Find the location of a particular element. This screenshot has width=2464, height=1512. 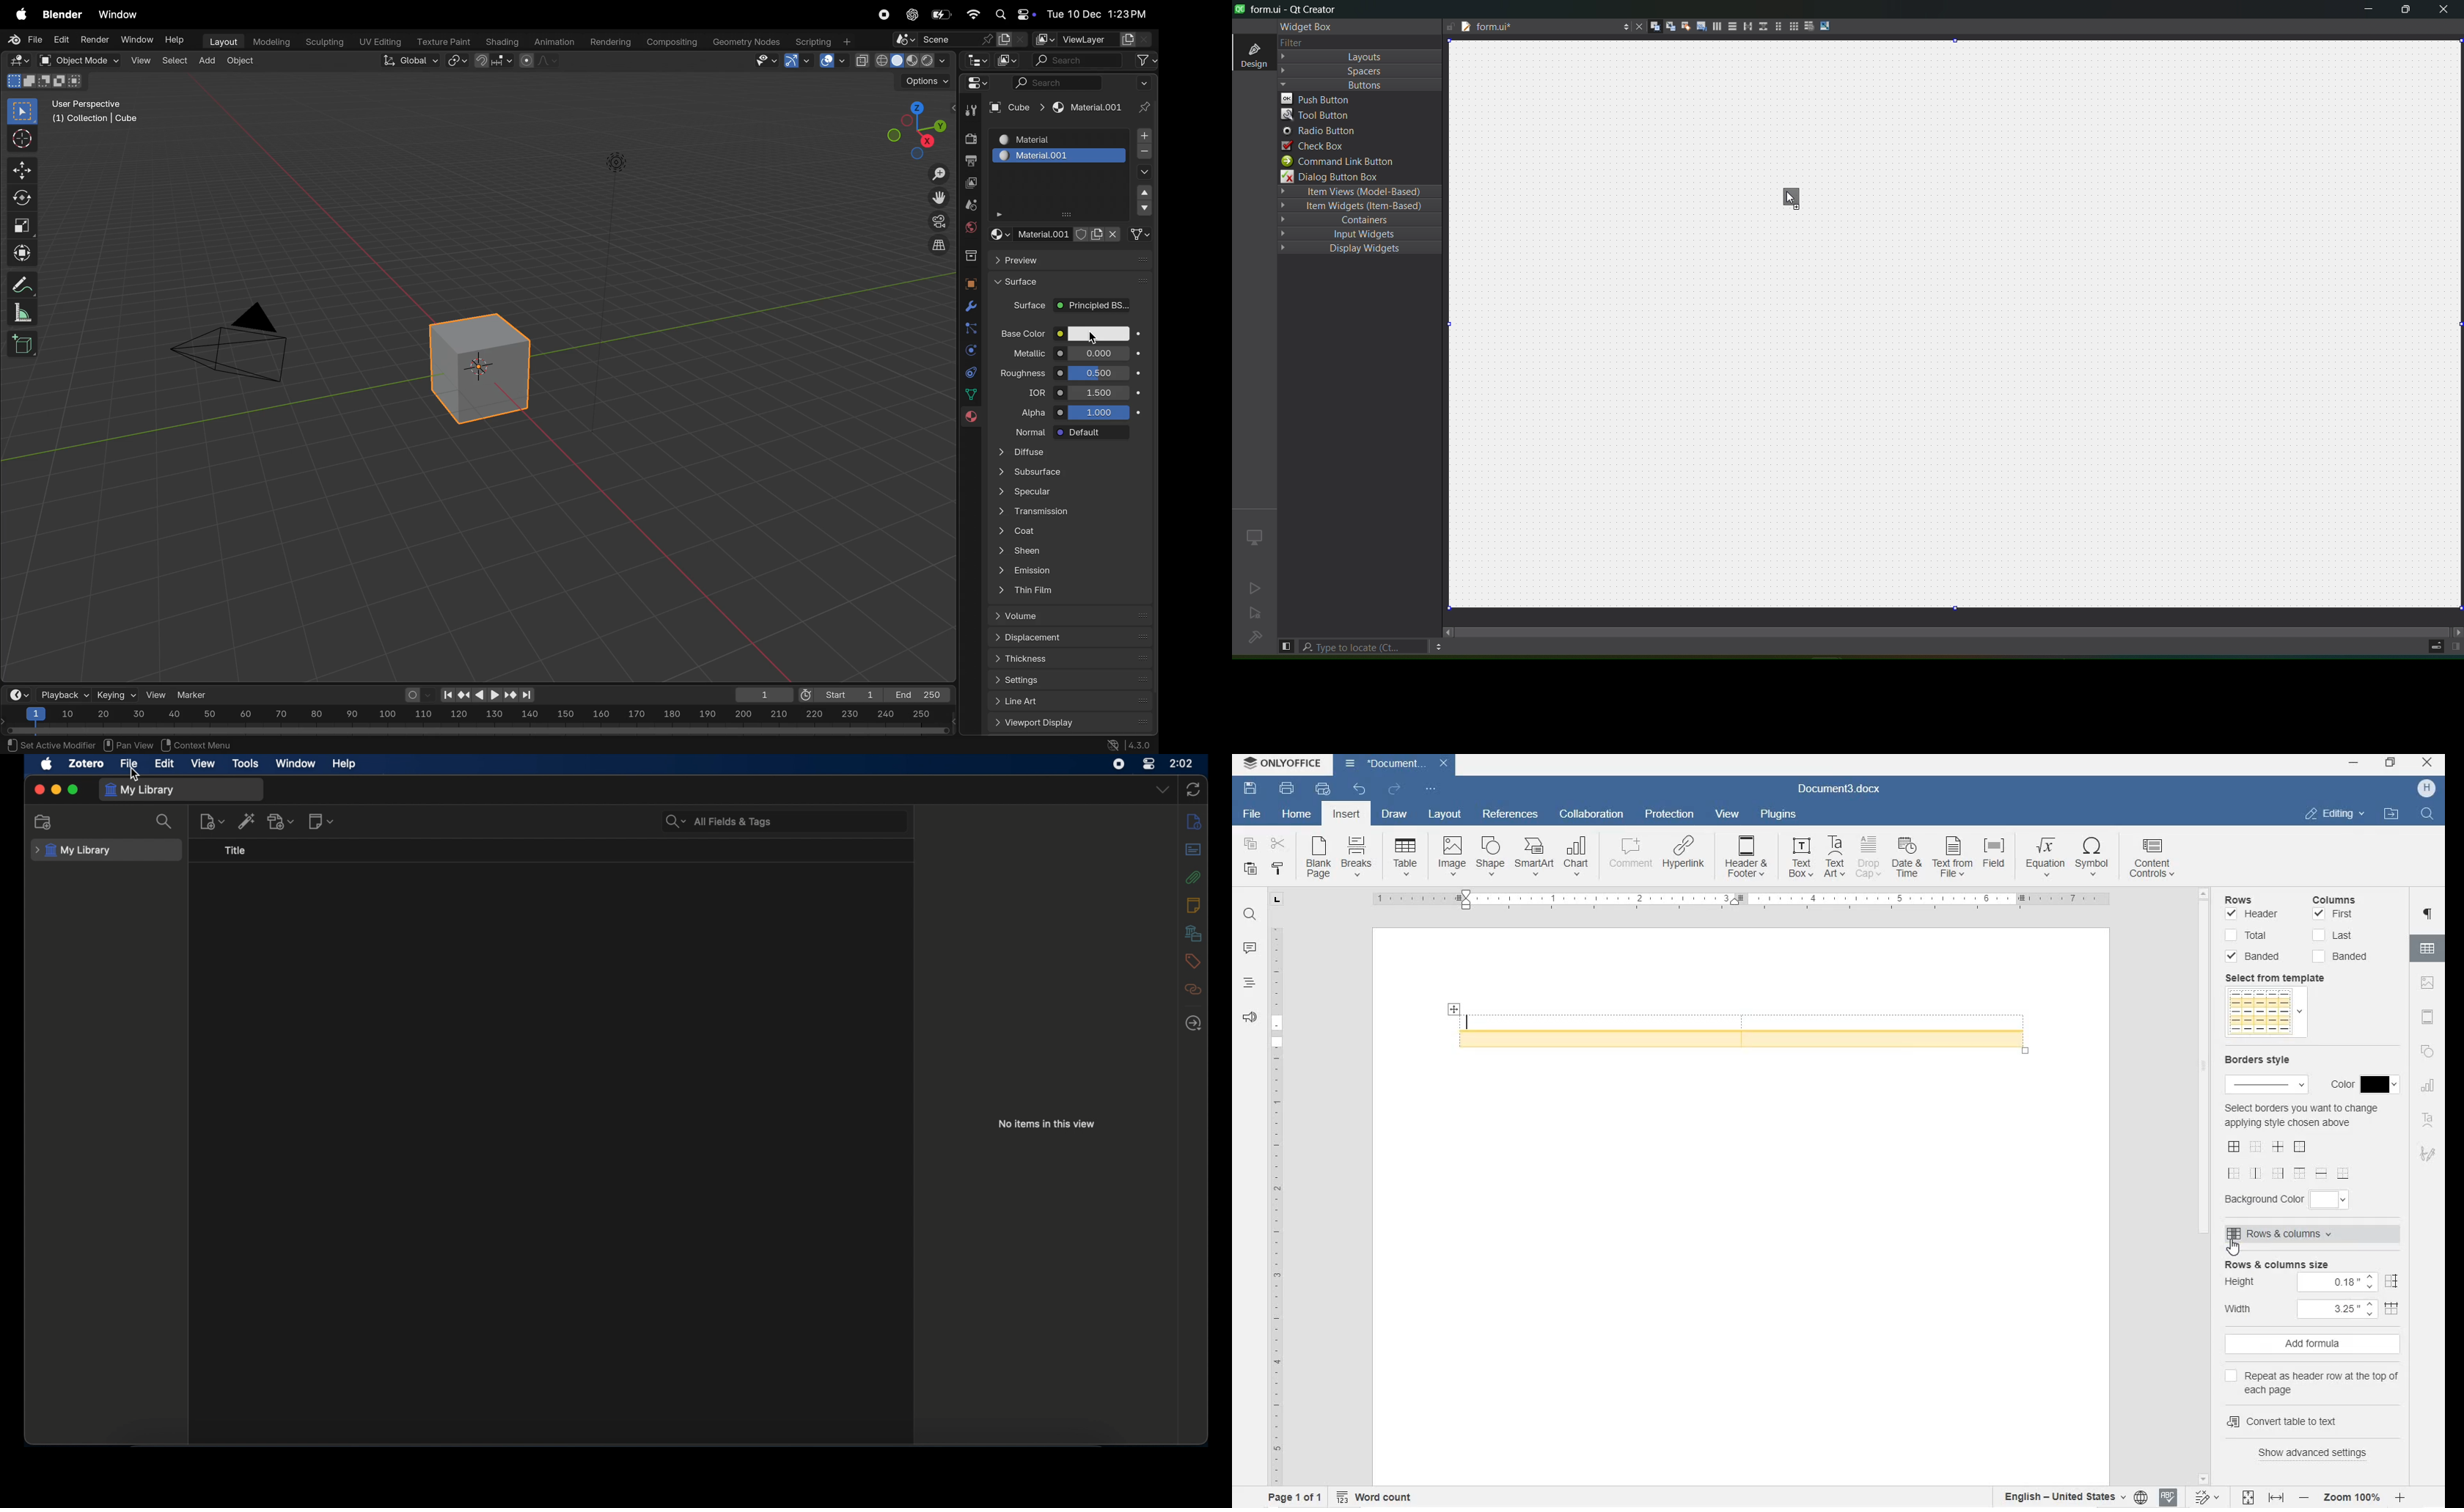

view is located at coordinates (204, 764).